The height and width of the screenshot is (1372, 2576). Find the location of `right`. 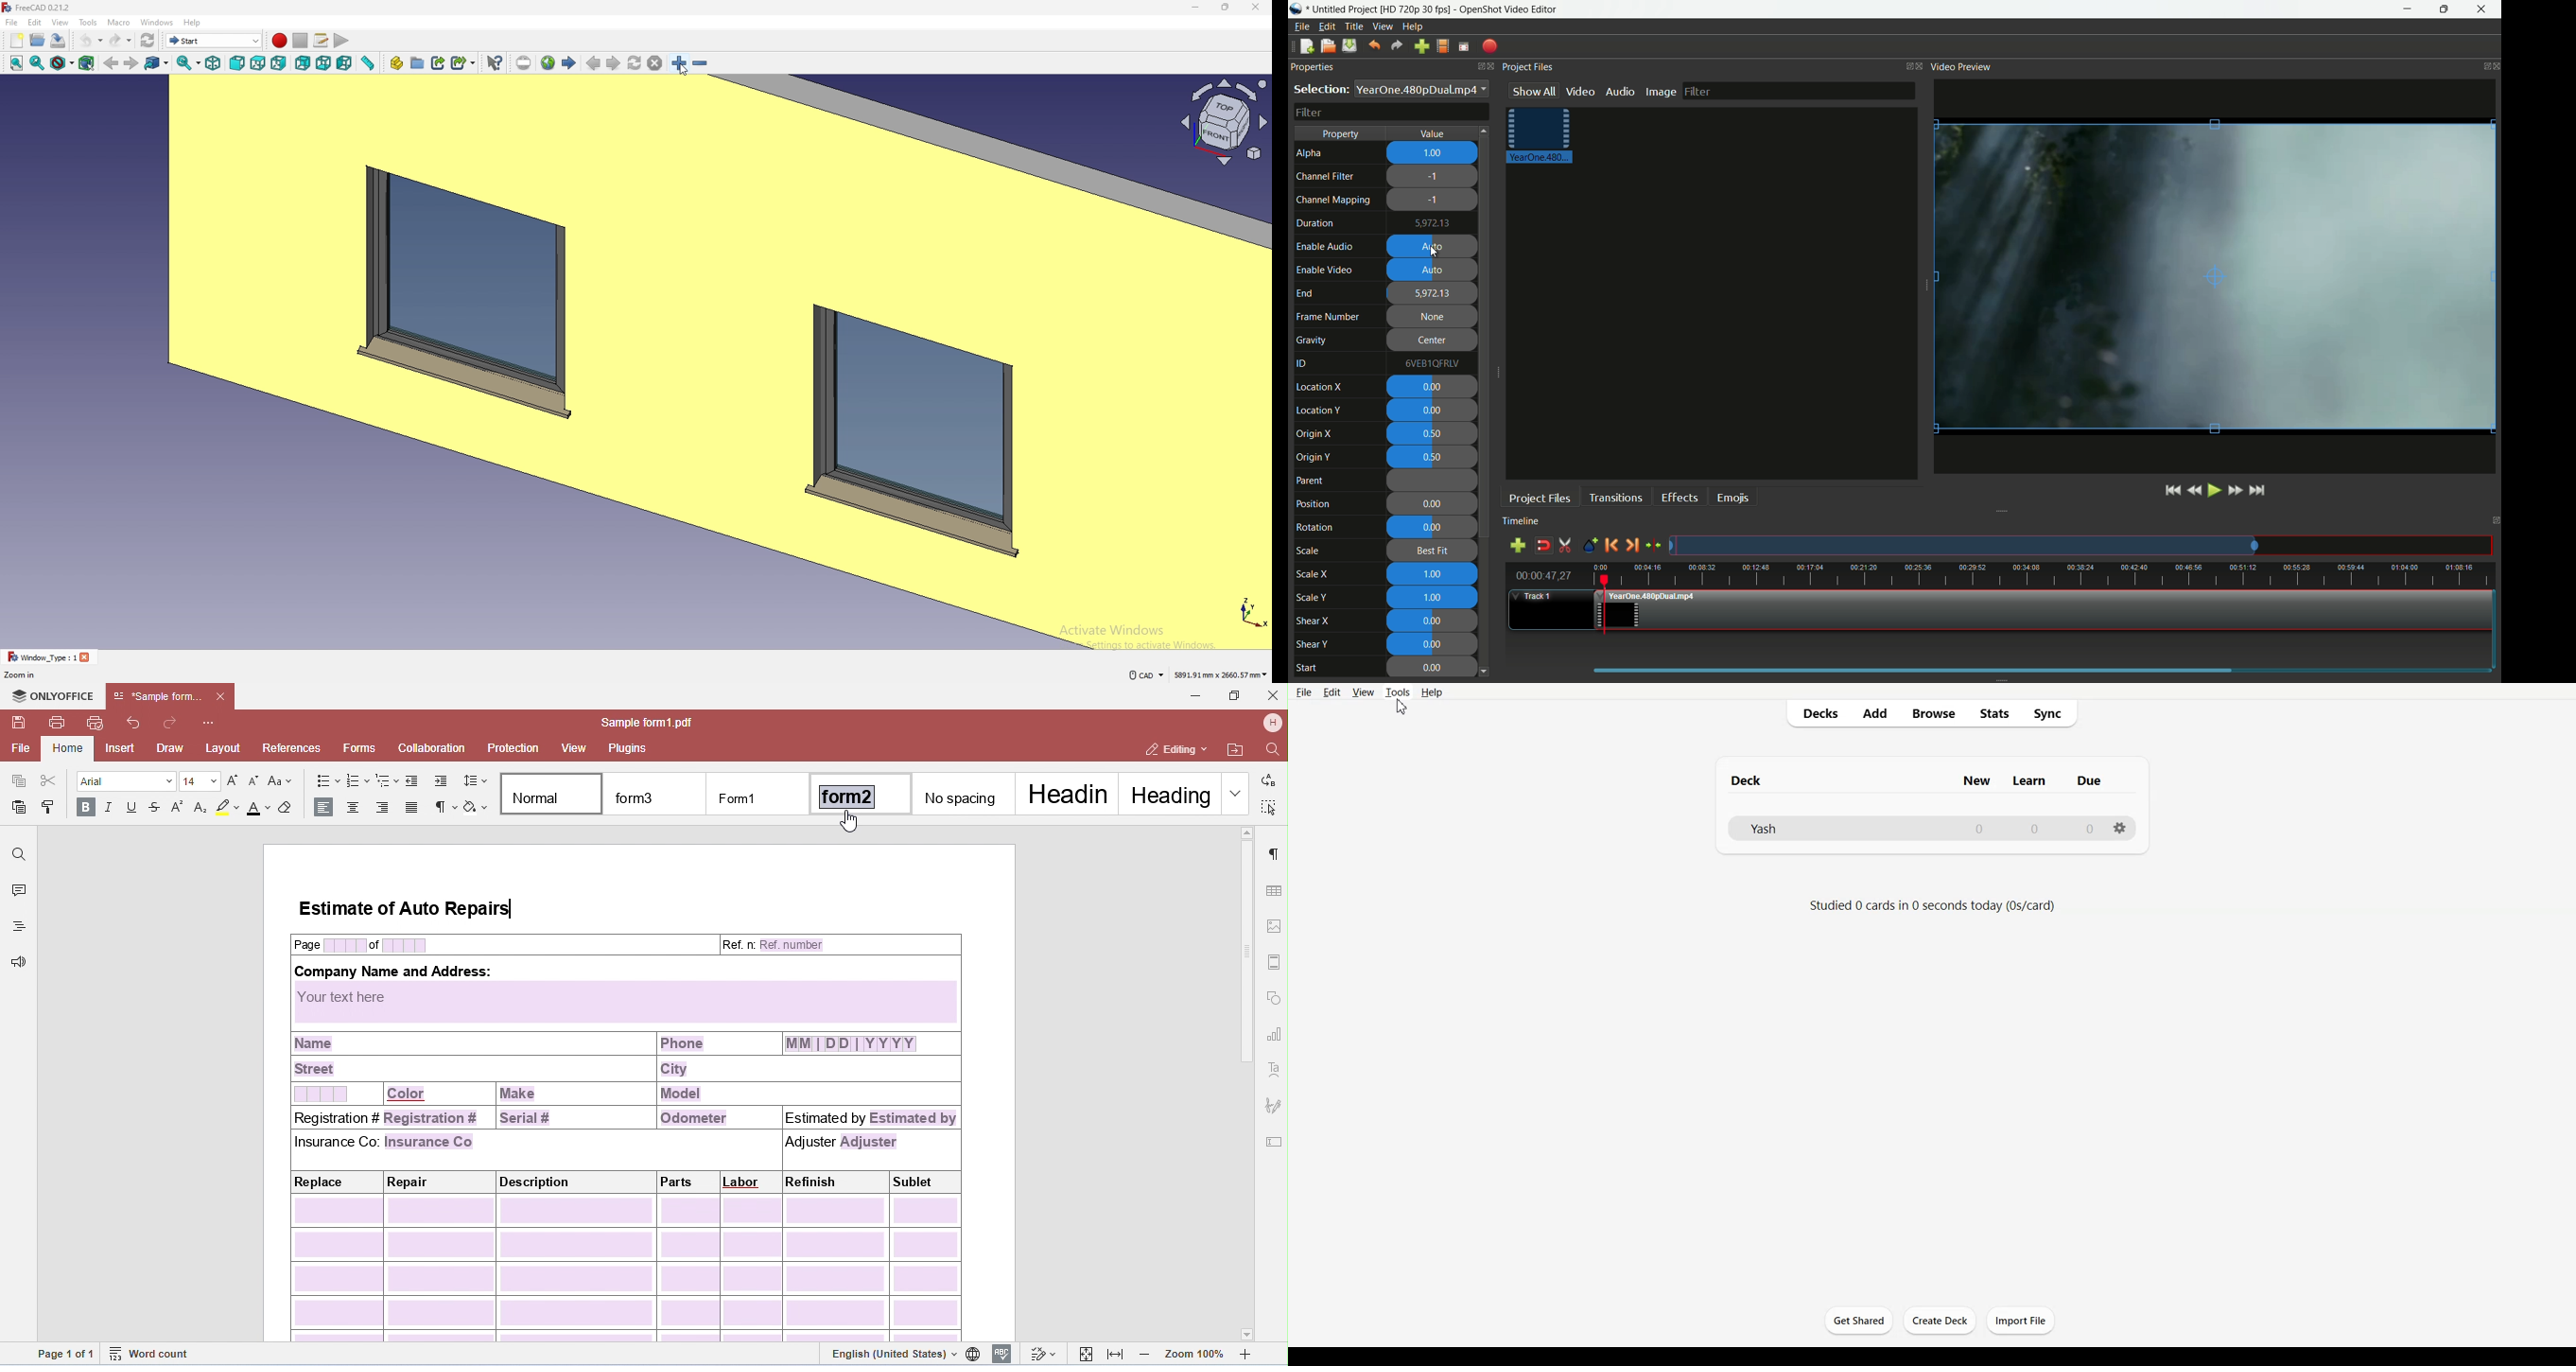

right is located at coordinates (280, 62).